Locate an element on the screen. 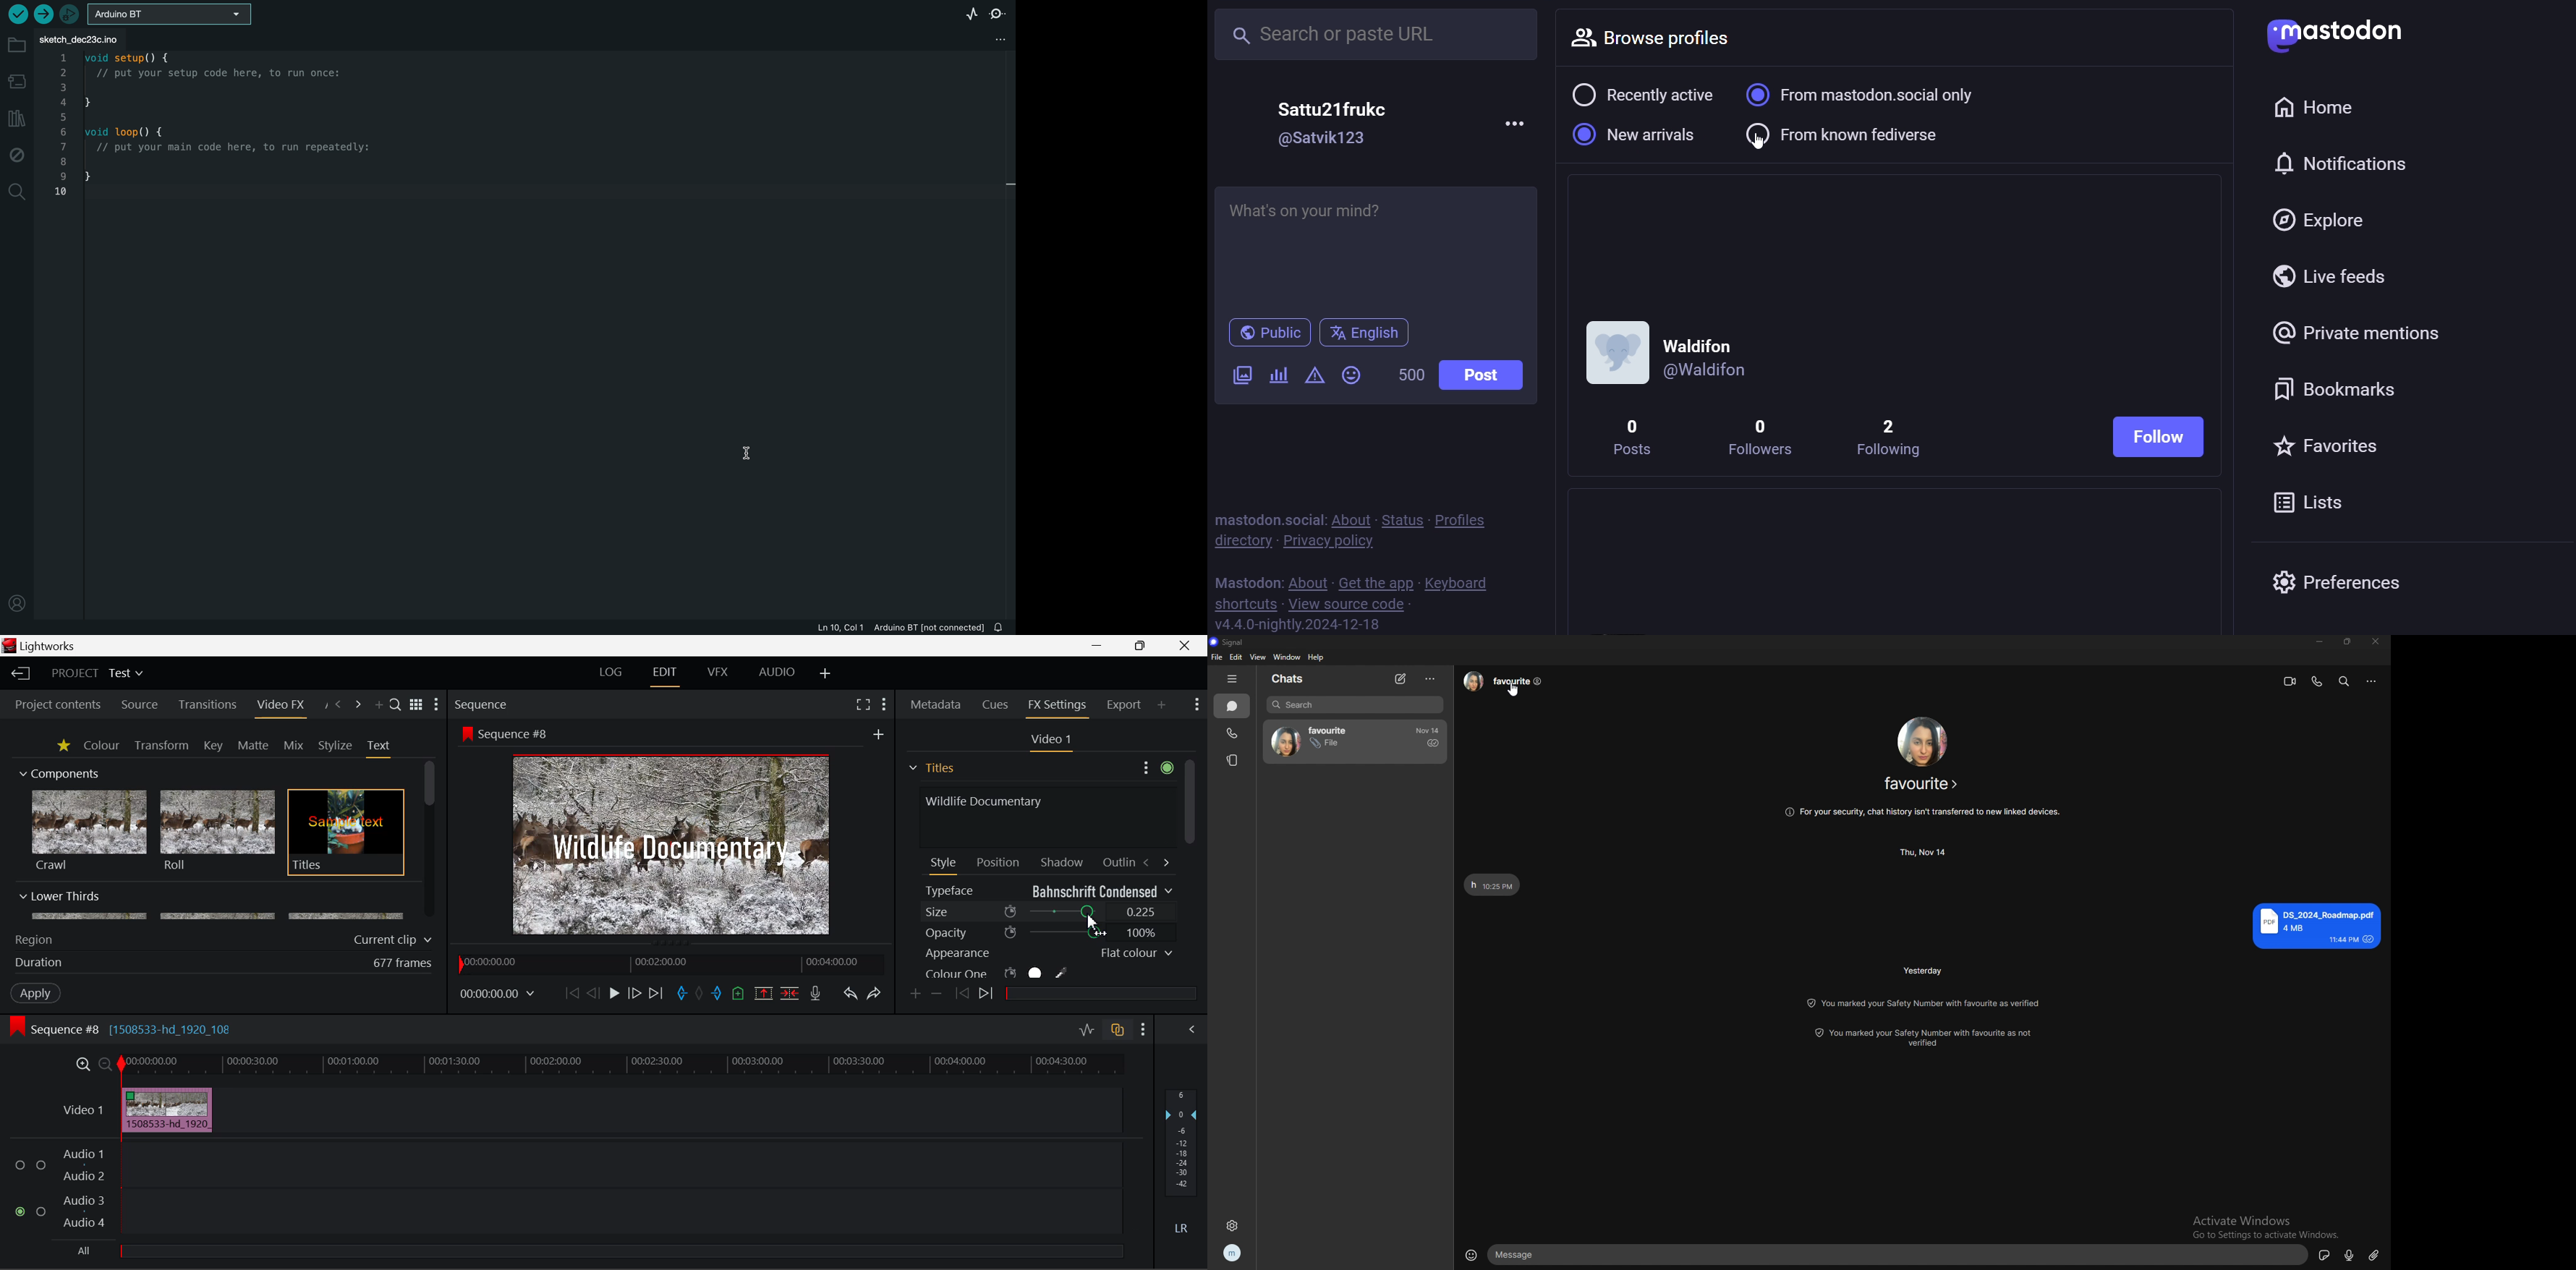 The image size is (2576, 1288). text box is located at coordinates (1899, 1256).